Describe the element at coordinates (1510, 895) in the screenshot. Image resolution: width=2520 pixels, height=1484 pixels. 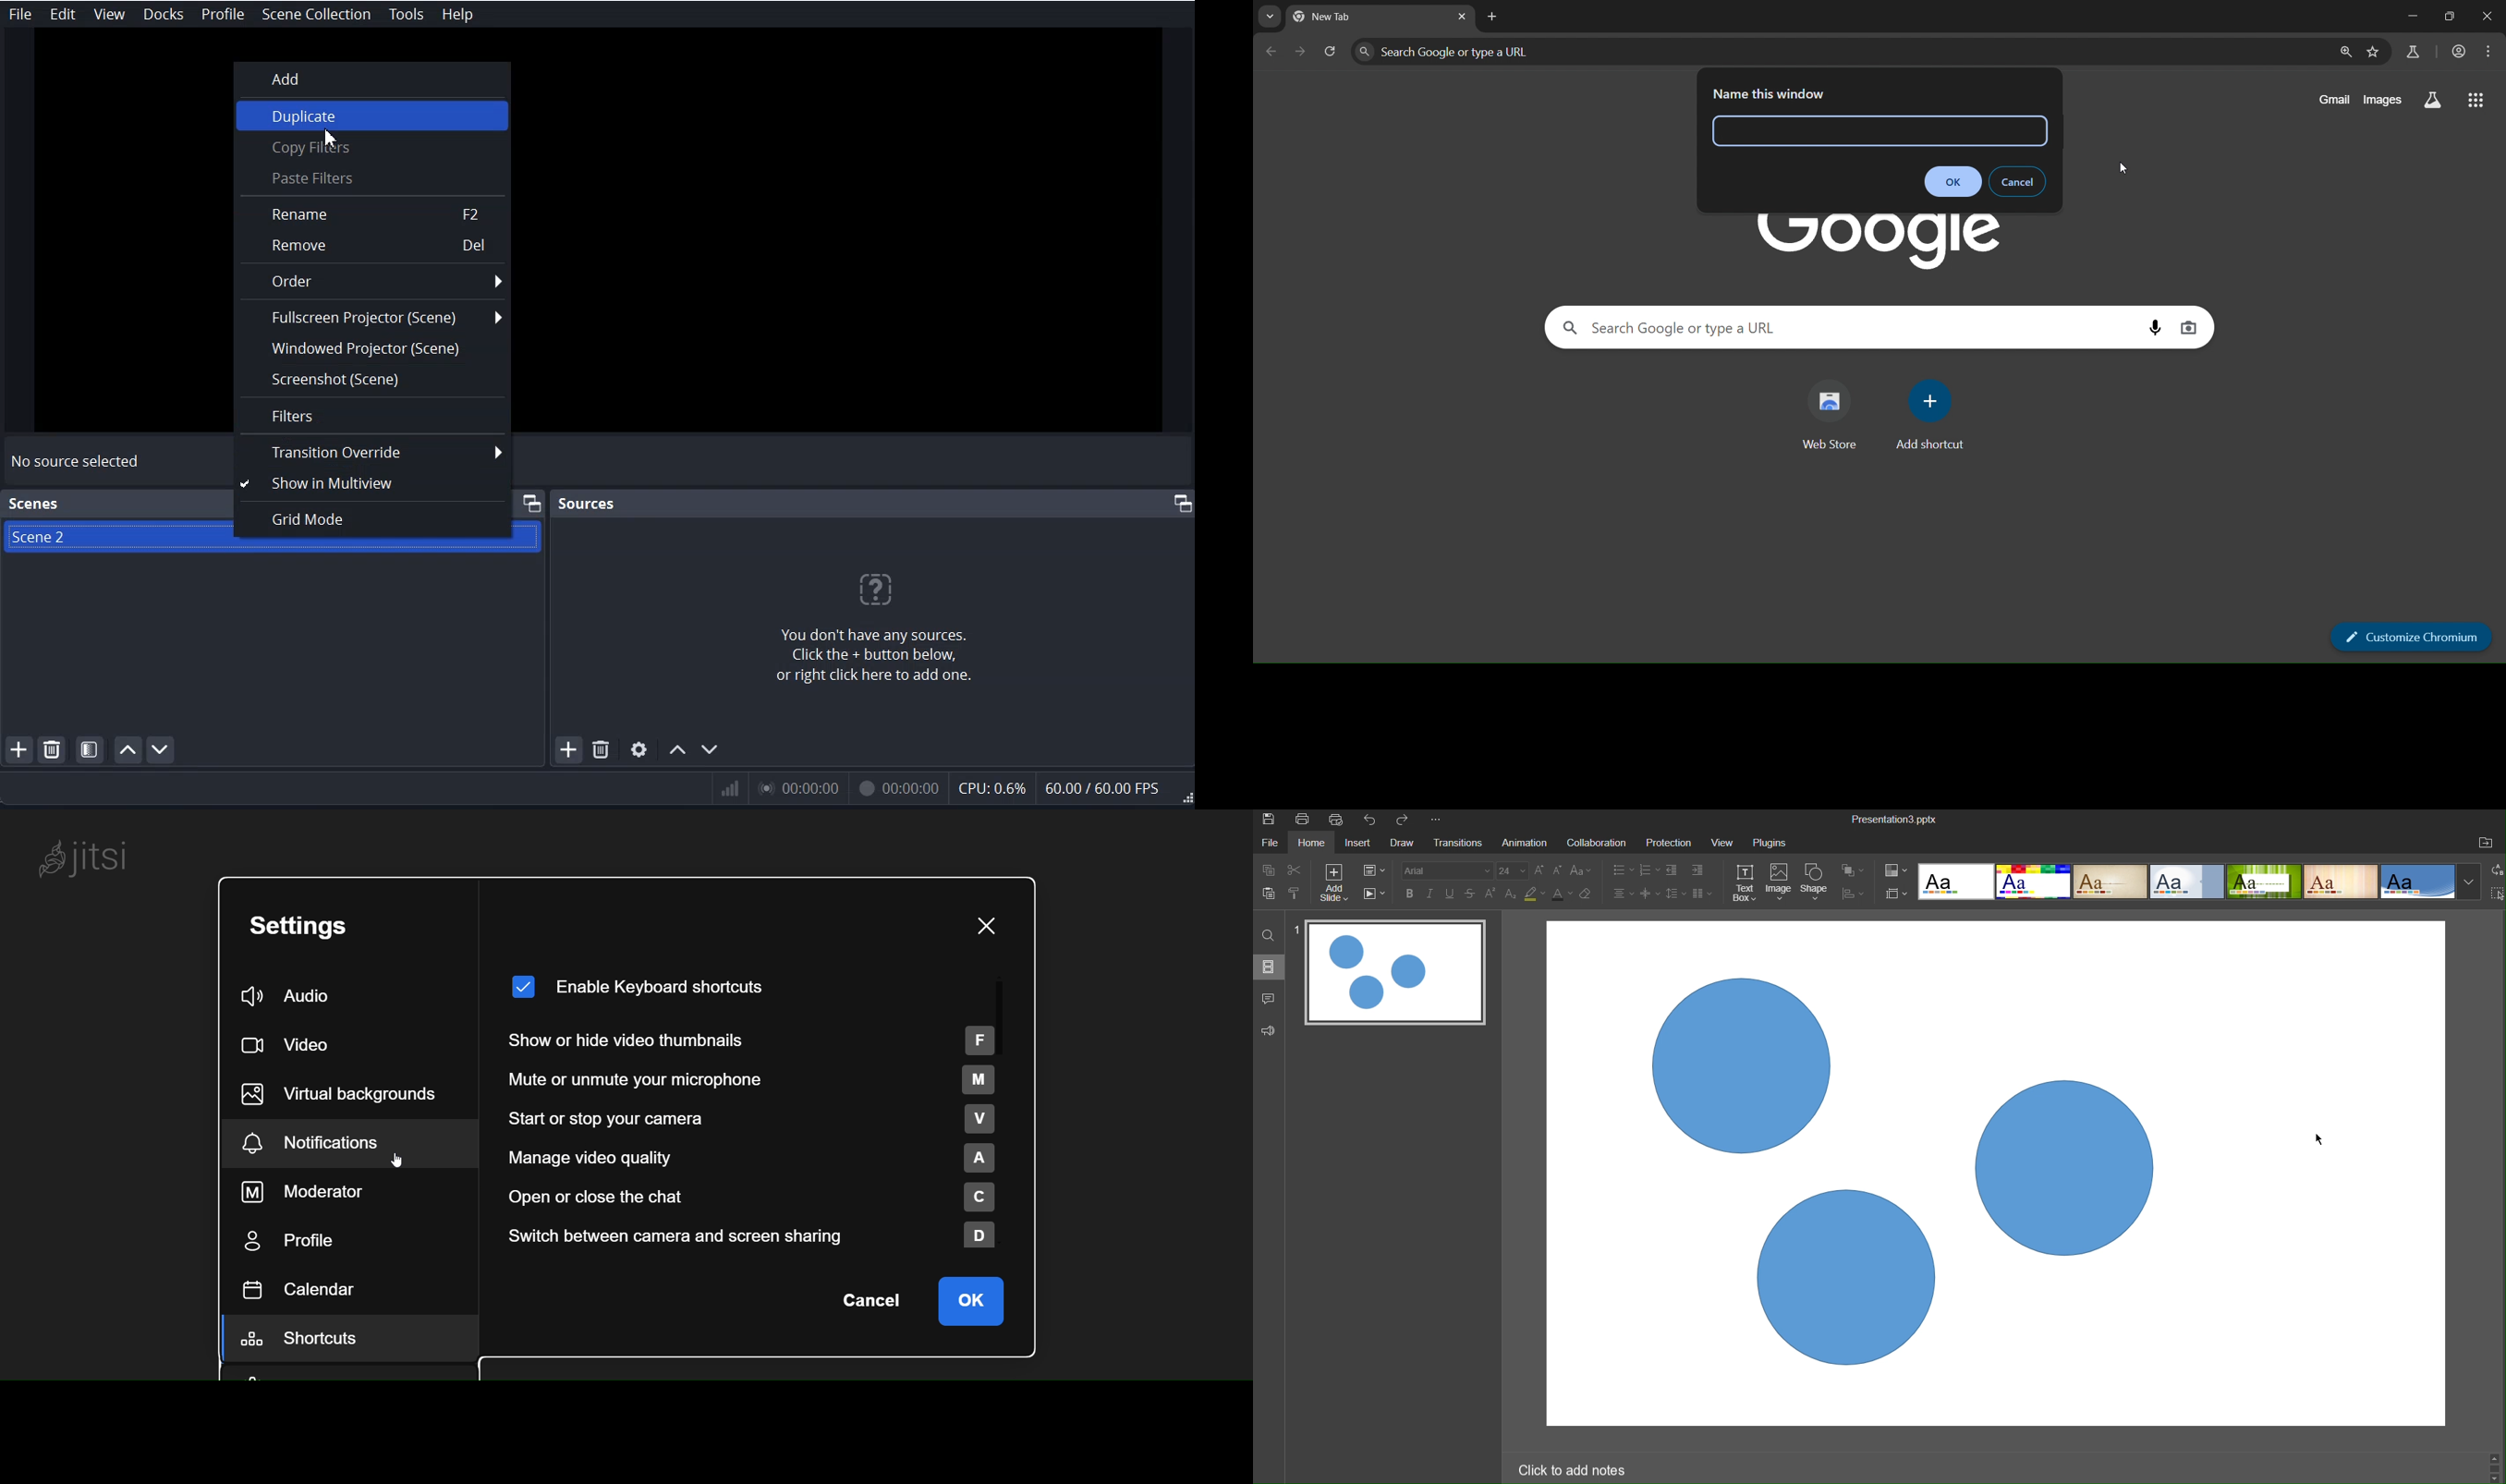
I see `Subscript` at that location.